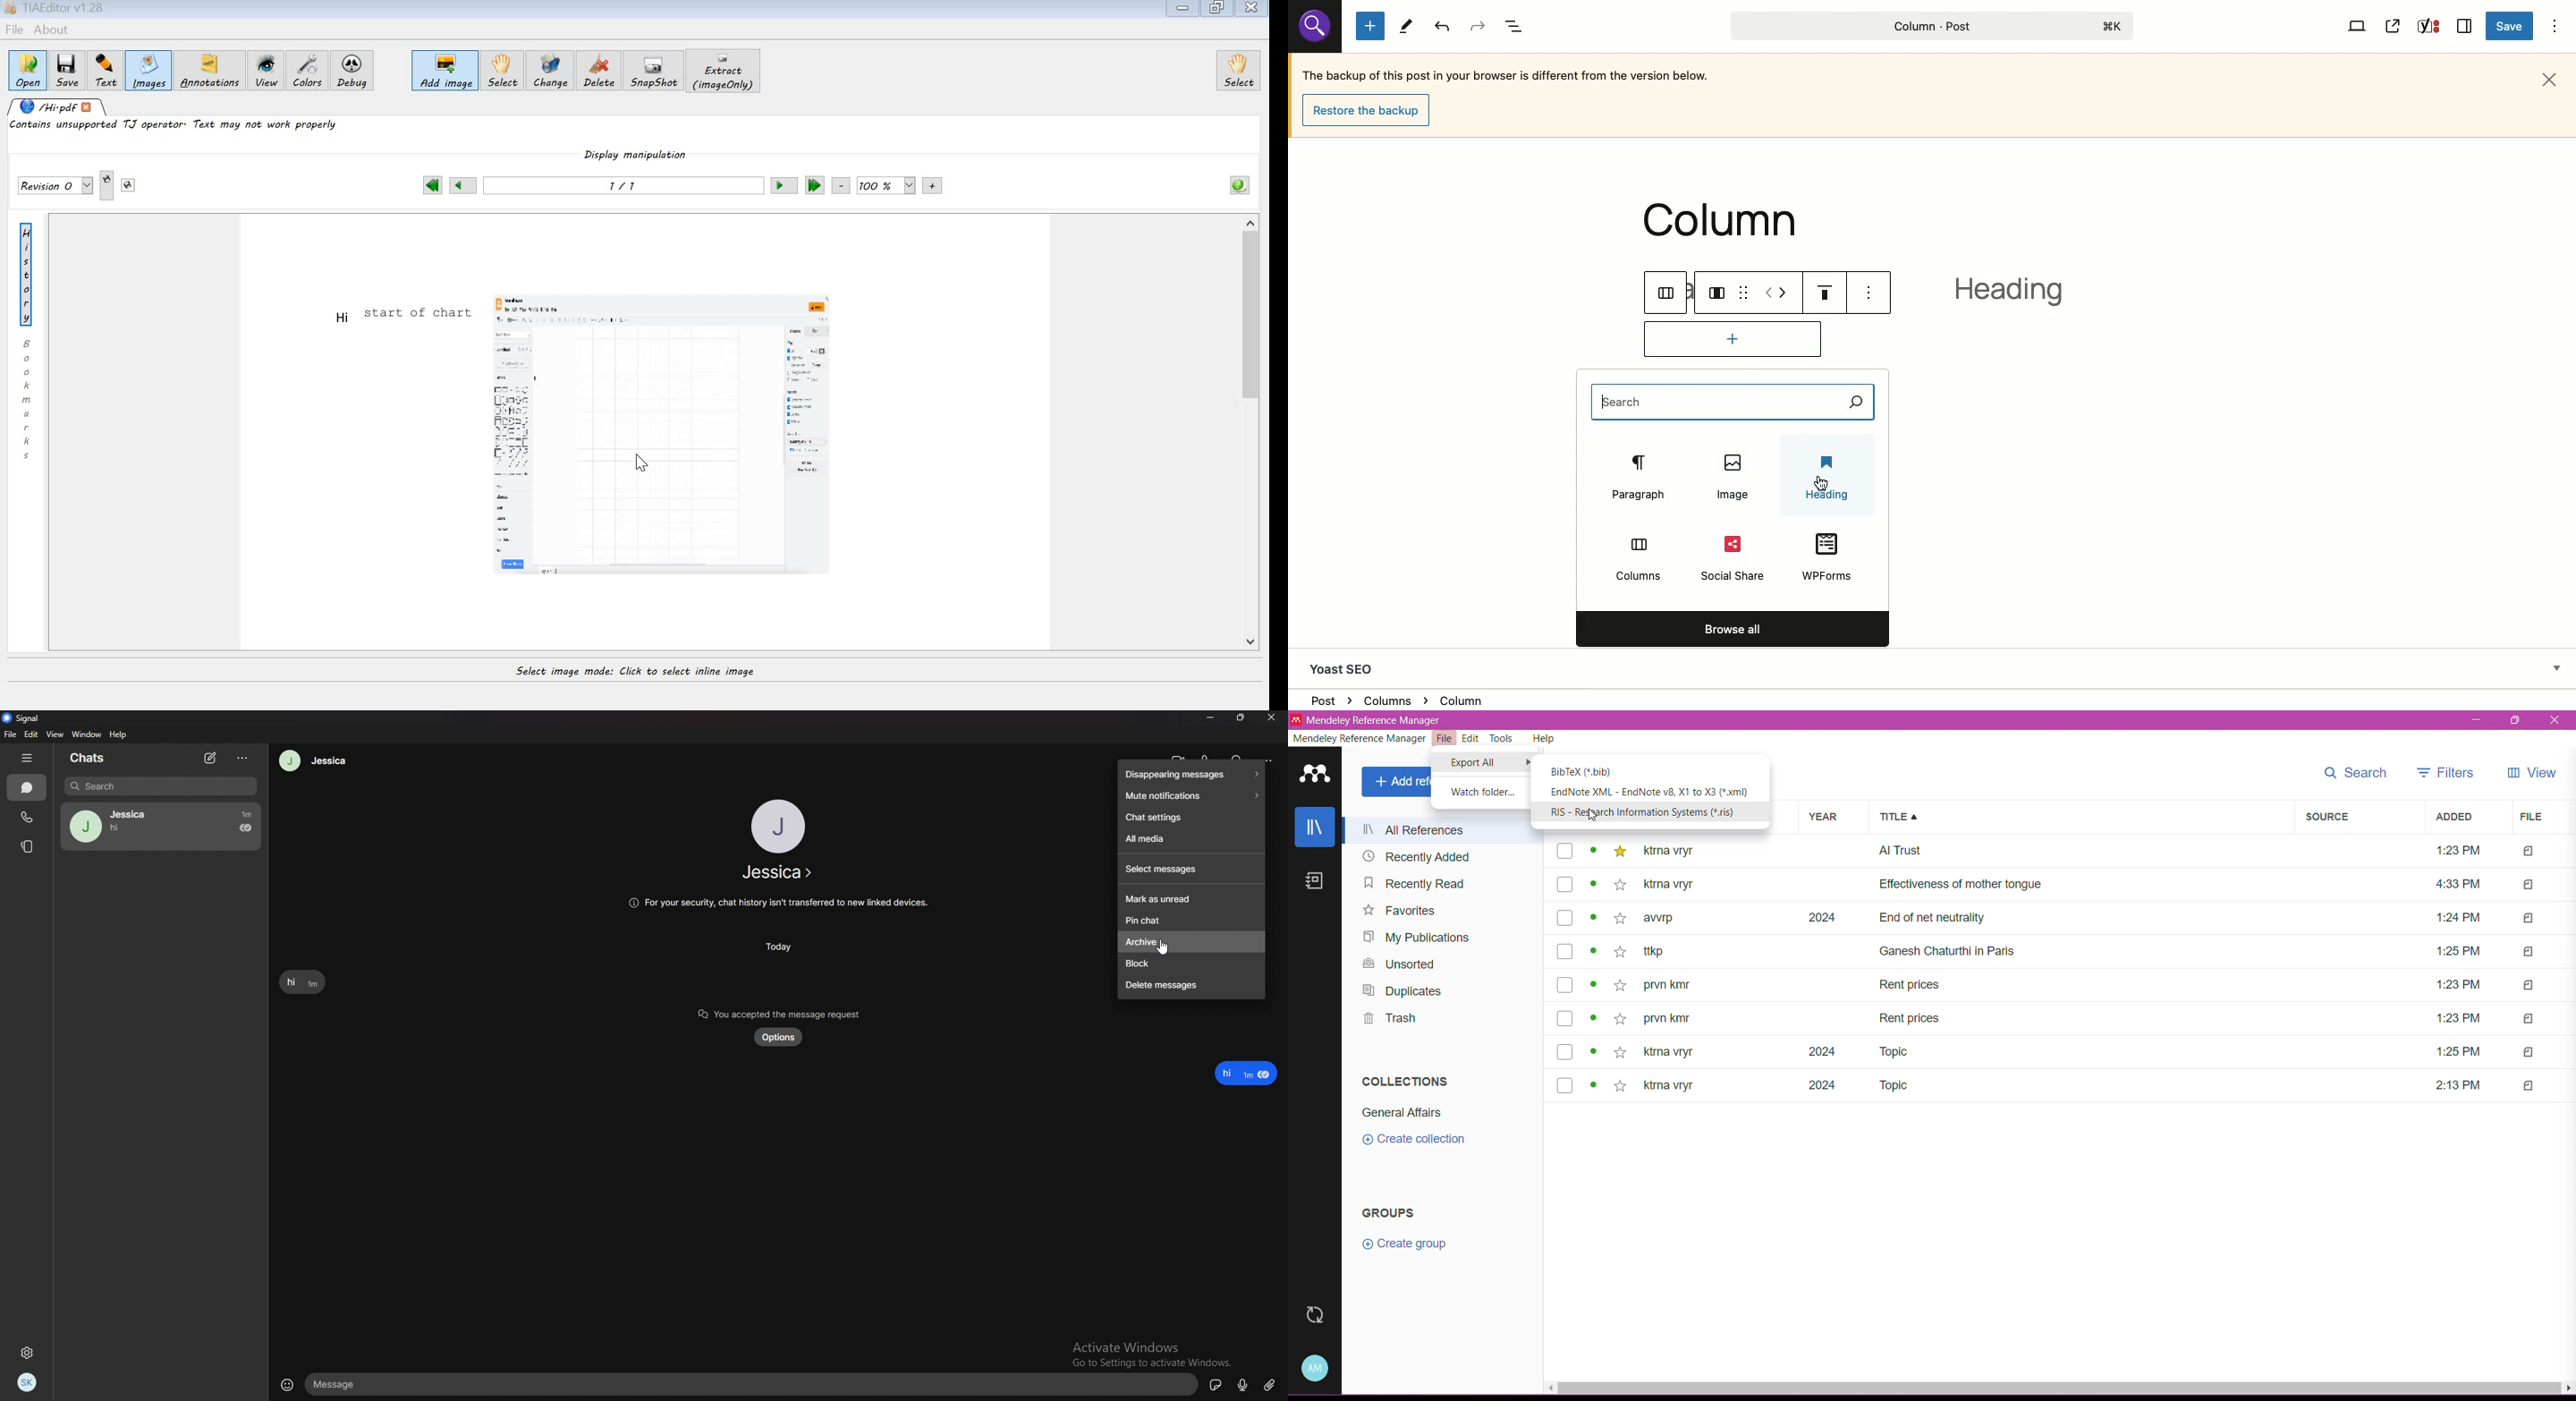 This screenshot has height=1428, width=2576. I want to click on mute notifications, so click(1190, 796).